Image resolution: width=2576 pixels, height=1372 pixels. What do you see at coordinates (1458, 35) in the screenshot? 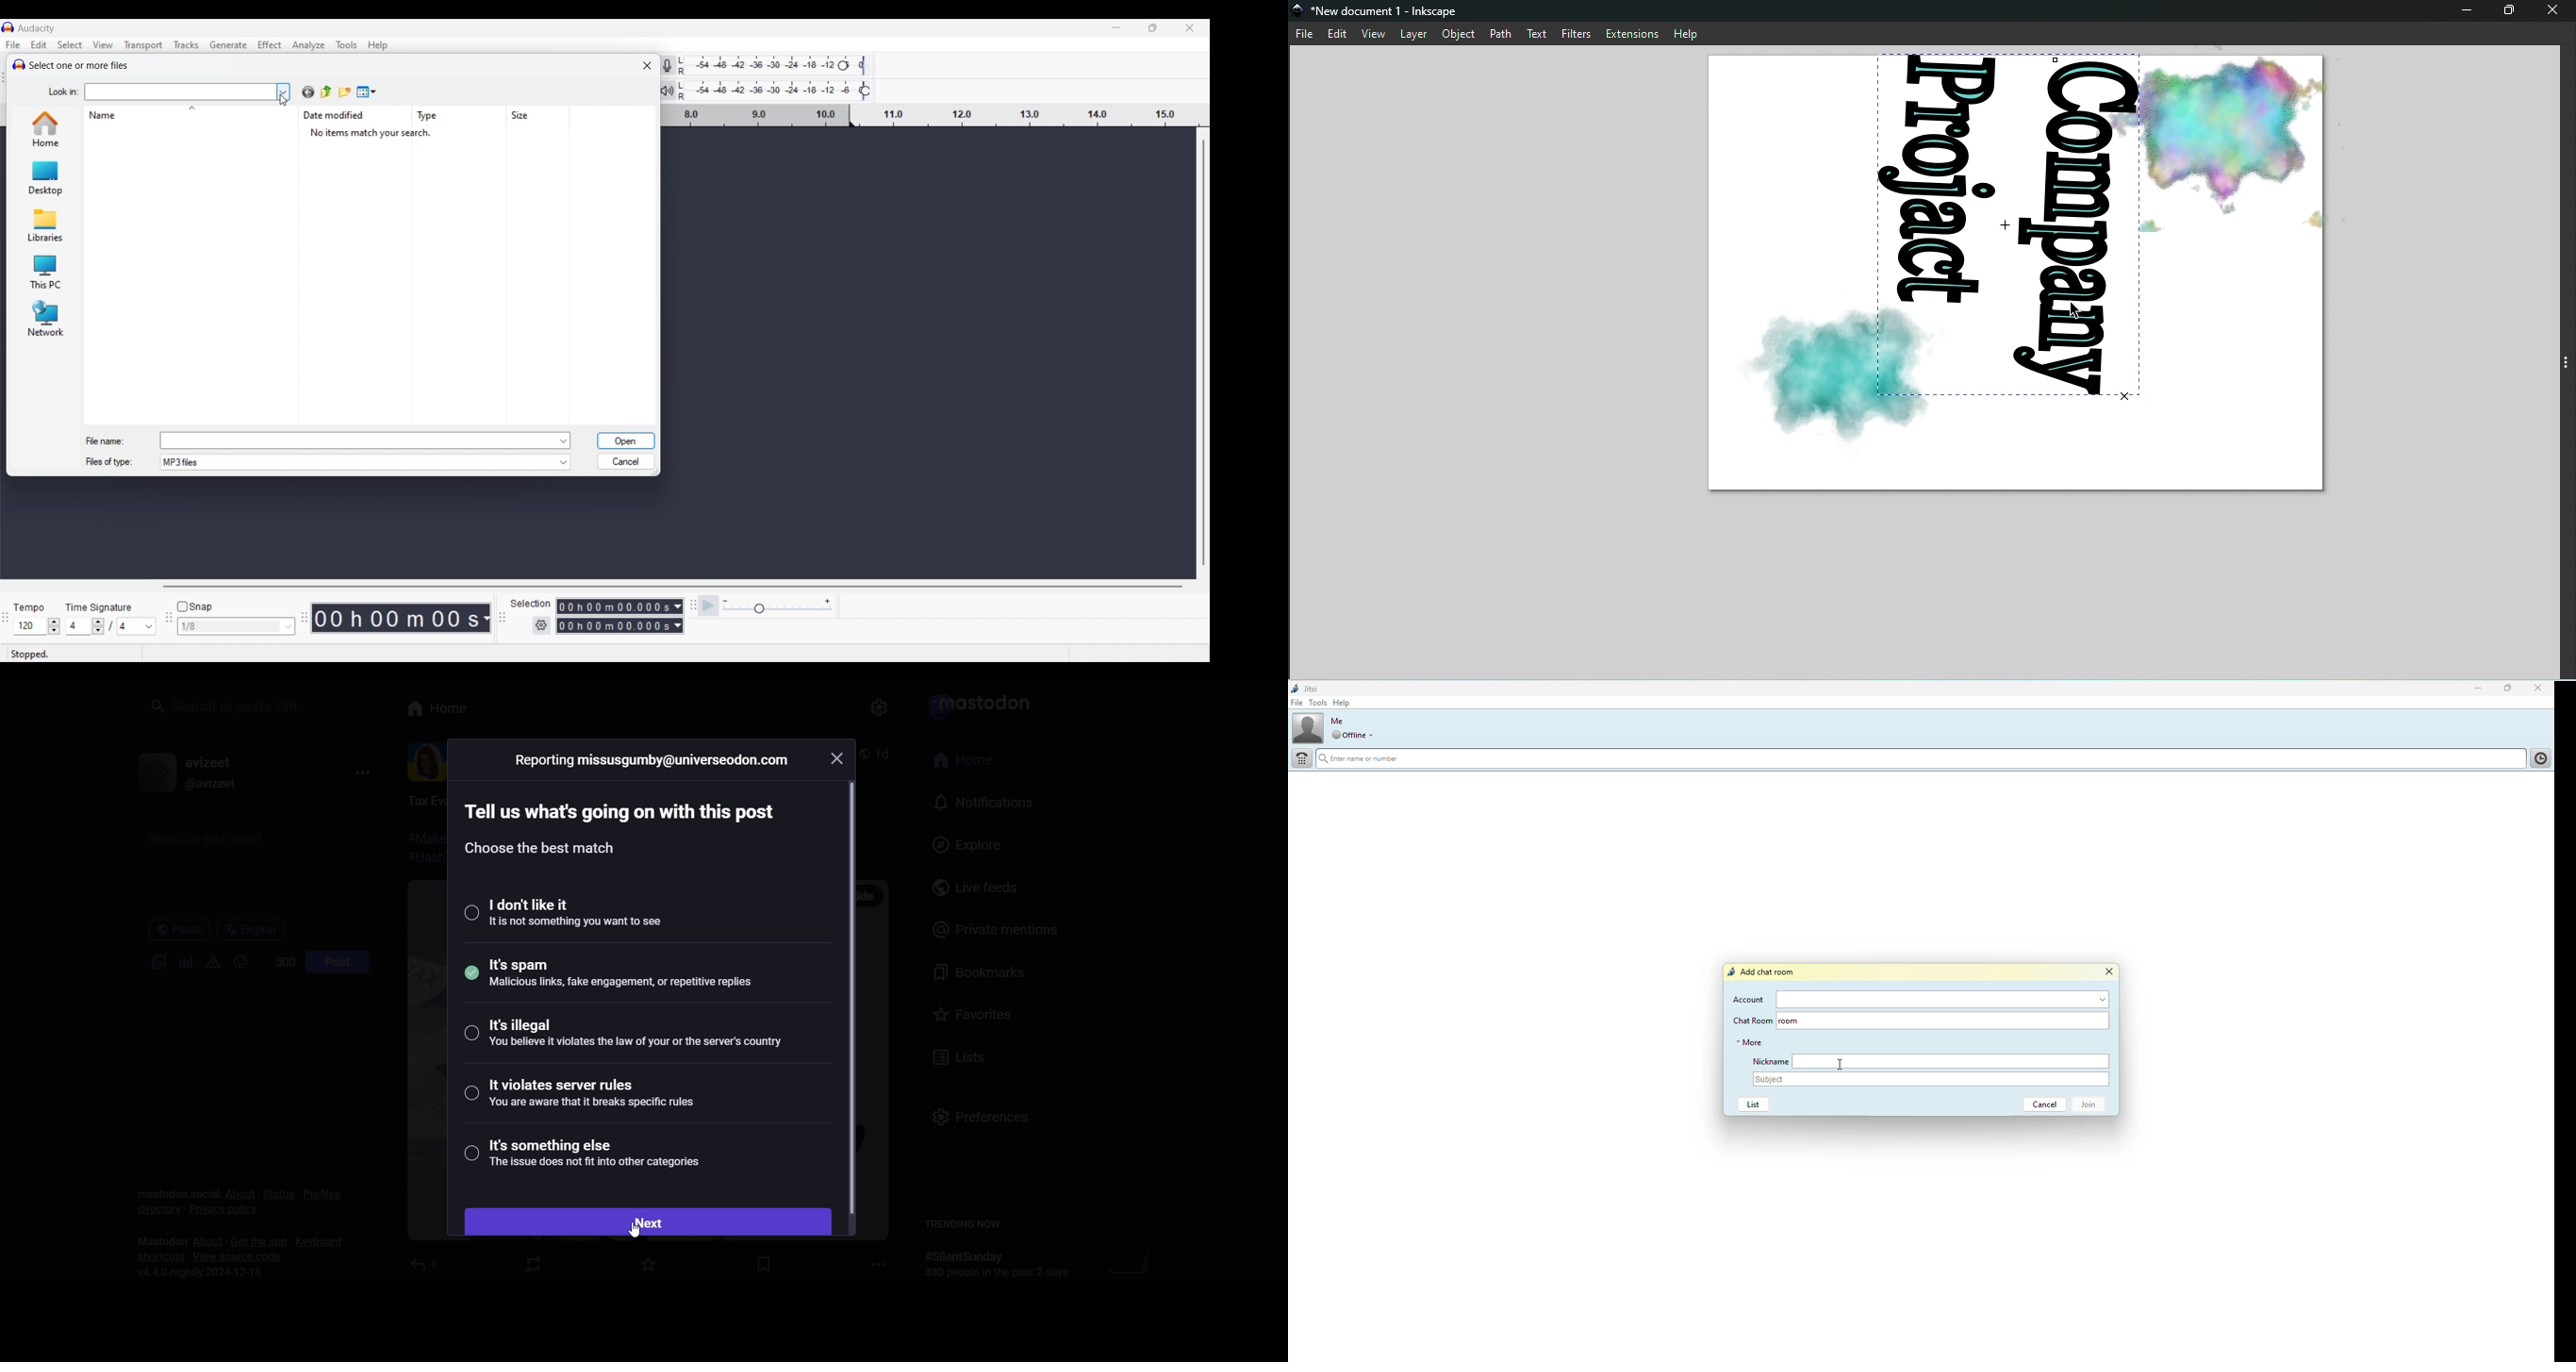
I see `Object` at bounding box center [1458, 35].